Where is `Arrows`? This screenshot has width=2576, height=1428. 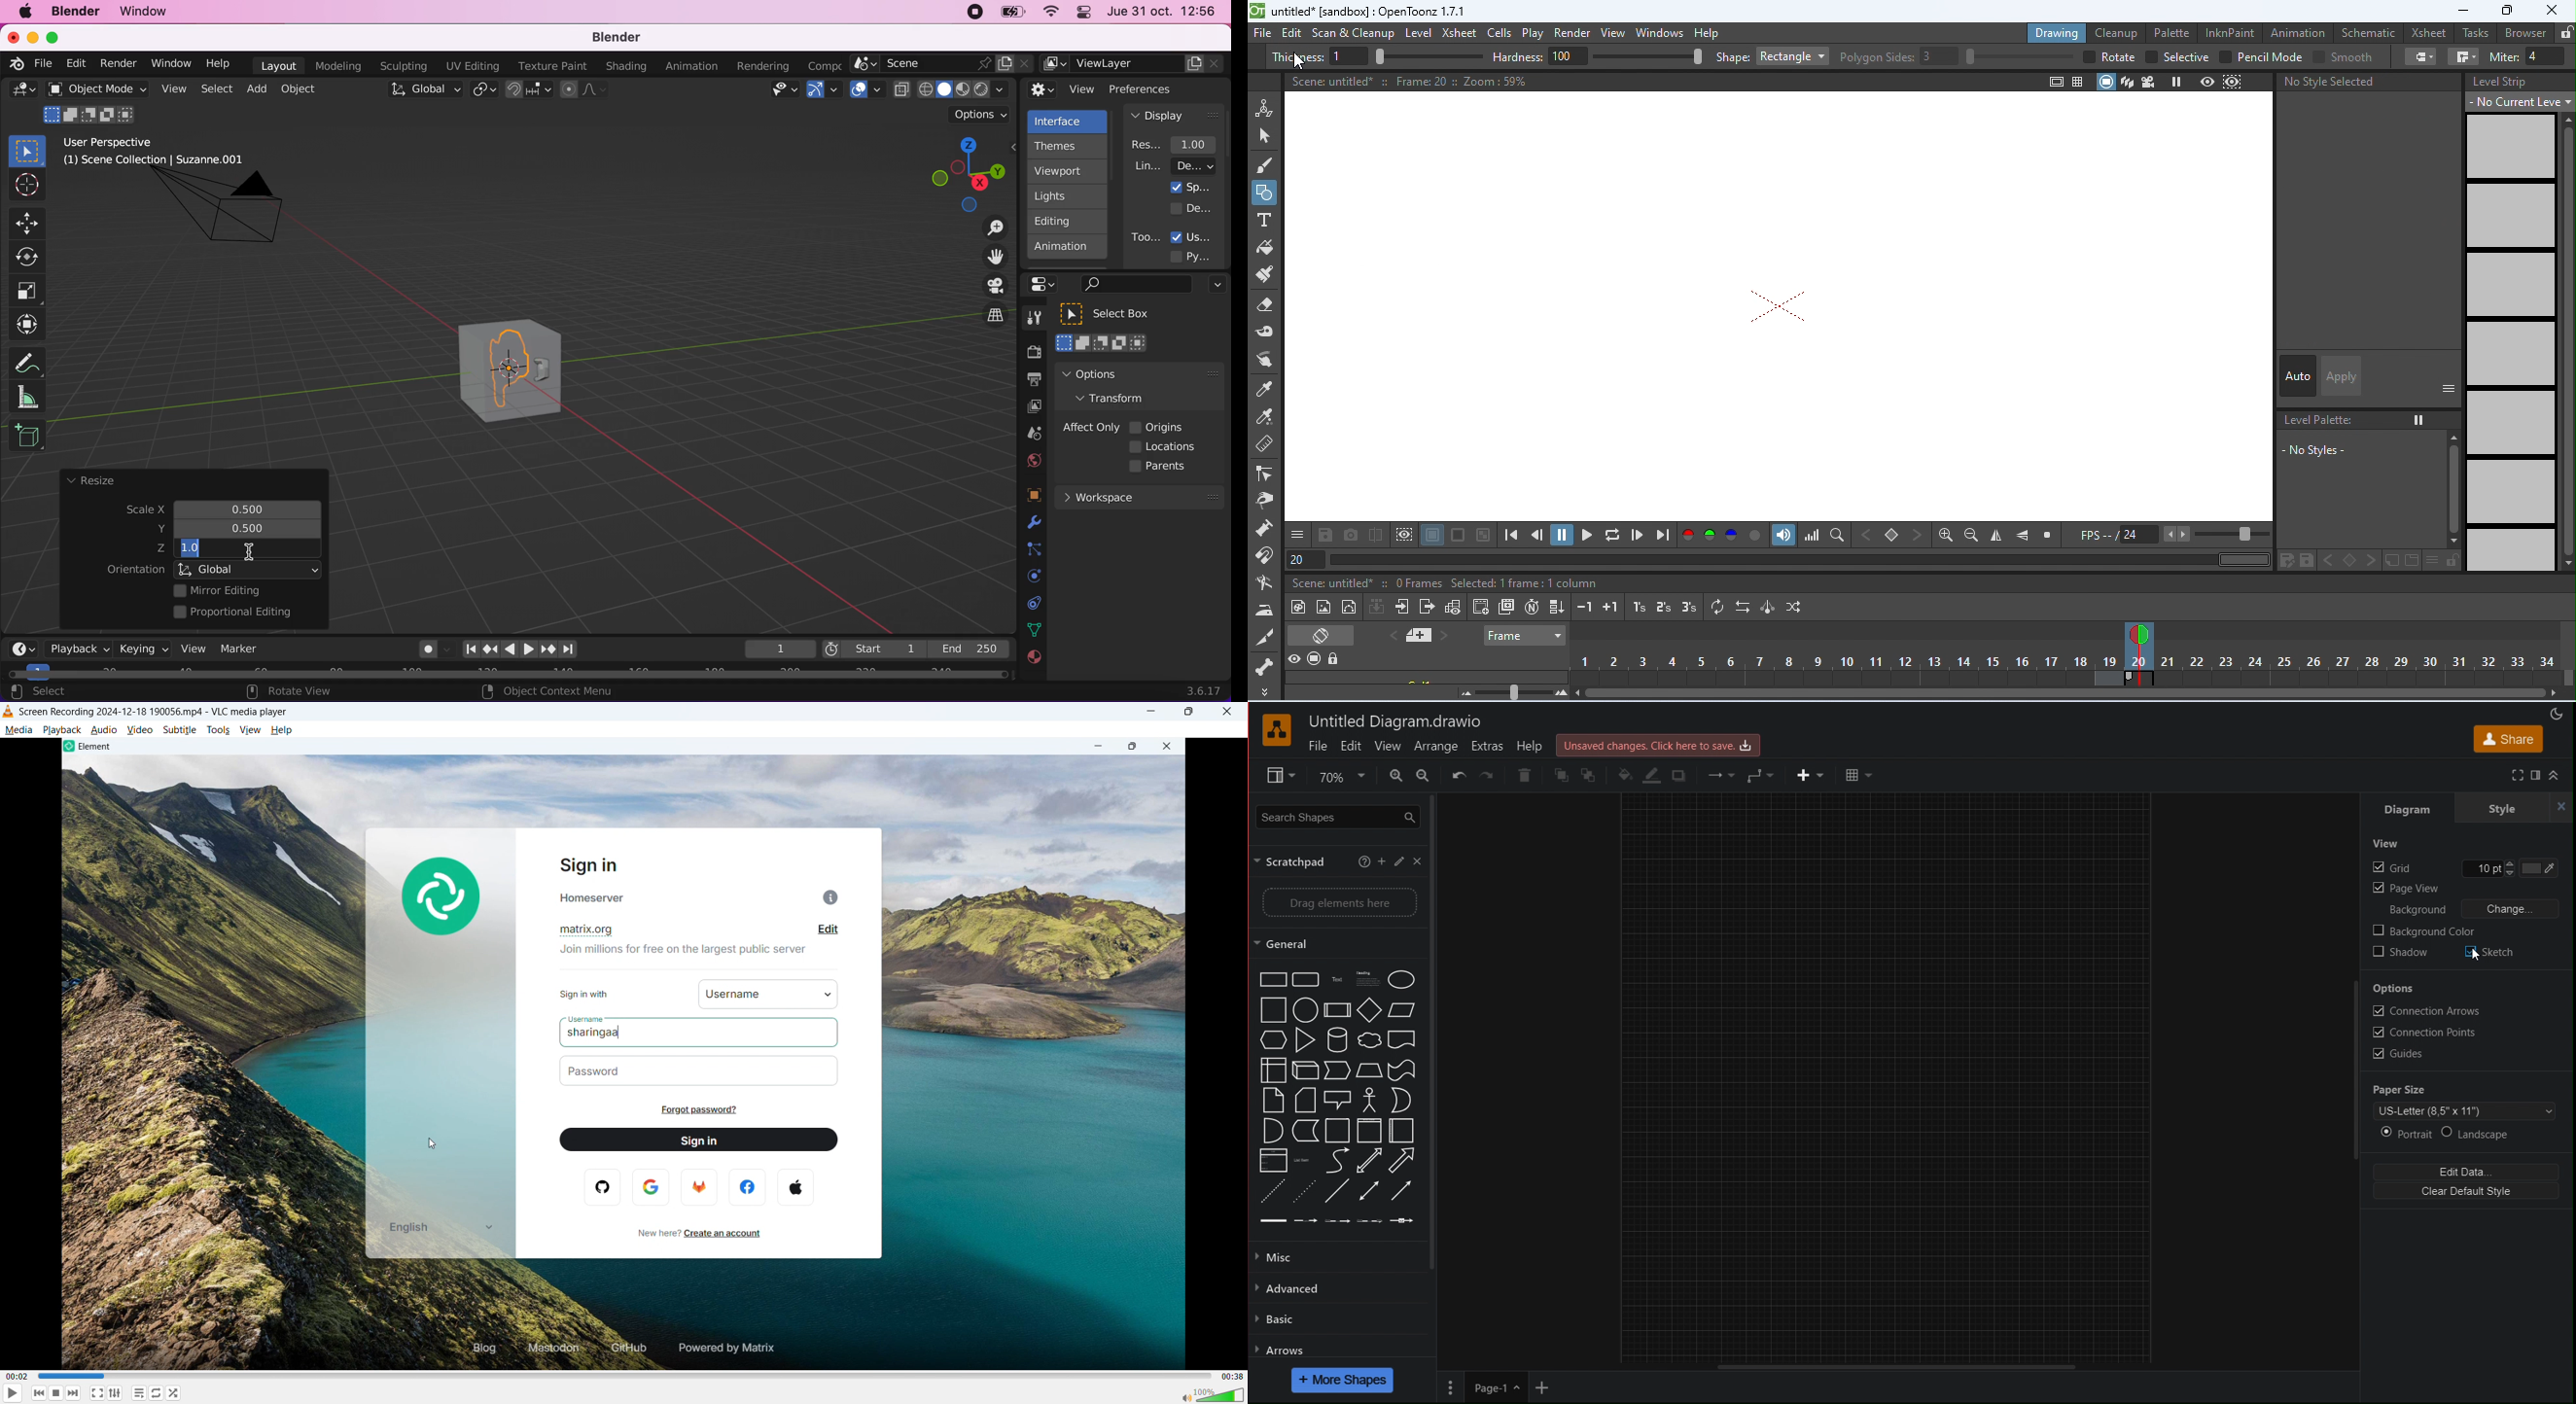 Arrows is located at coordinates (1331, 1348).